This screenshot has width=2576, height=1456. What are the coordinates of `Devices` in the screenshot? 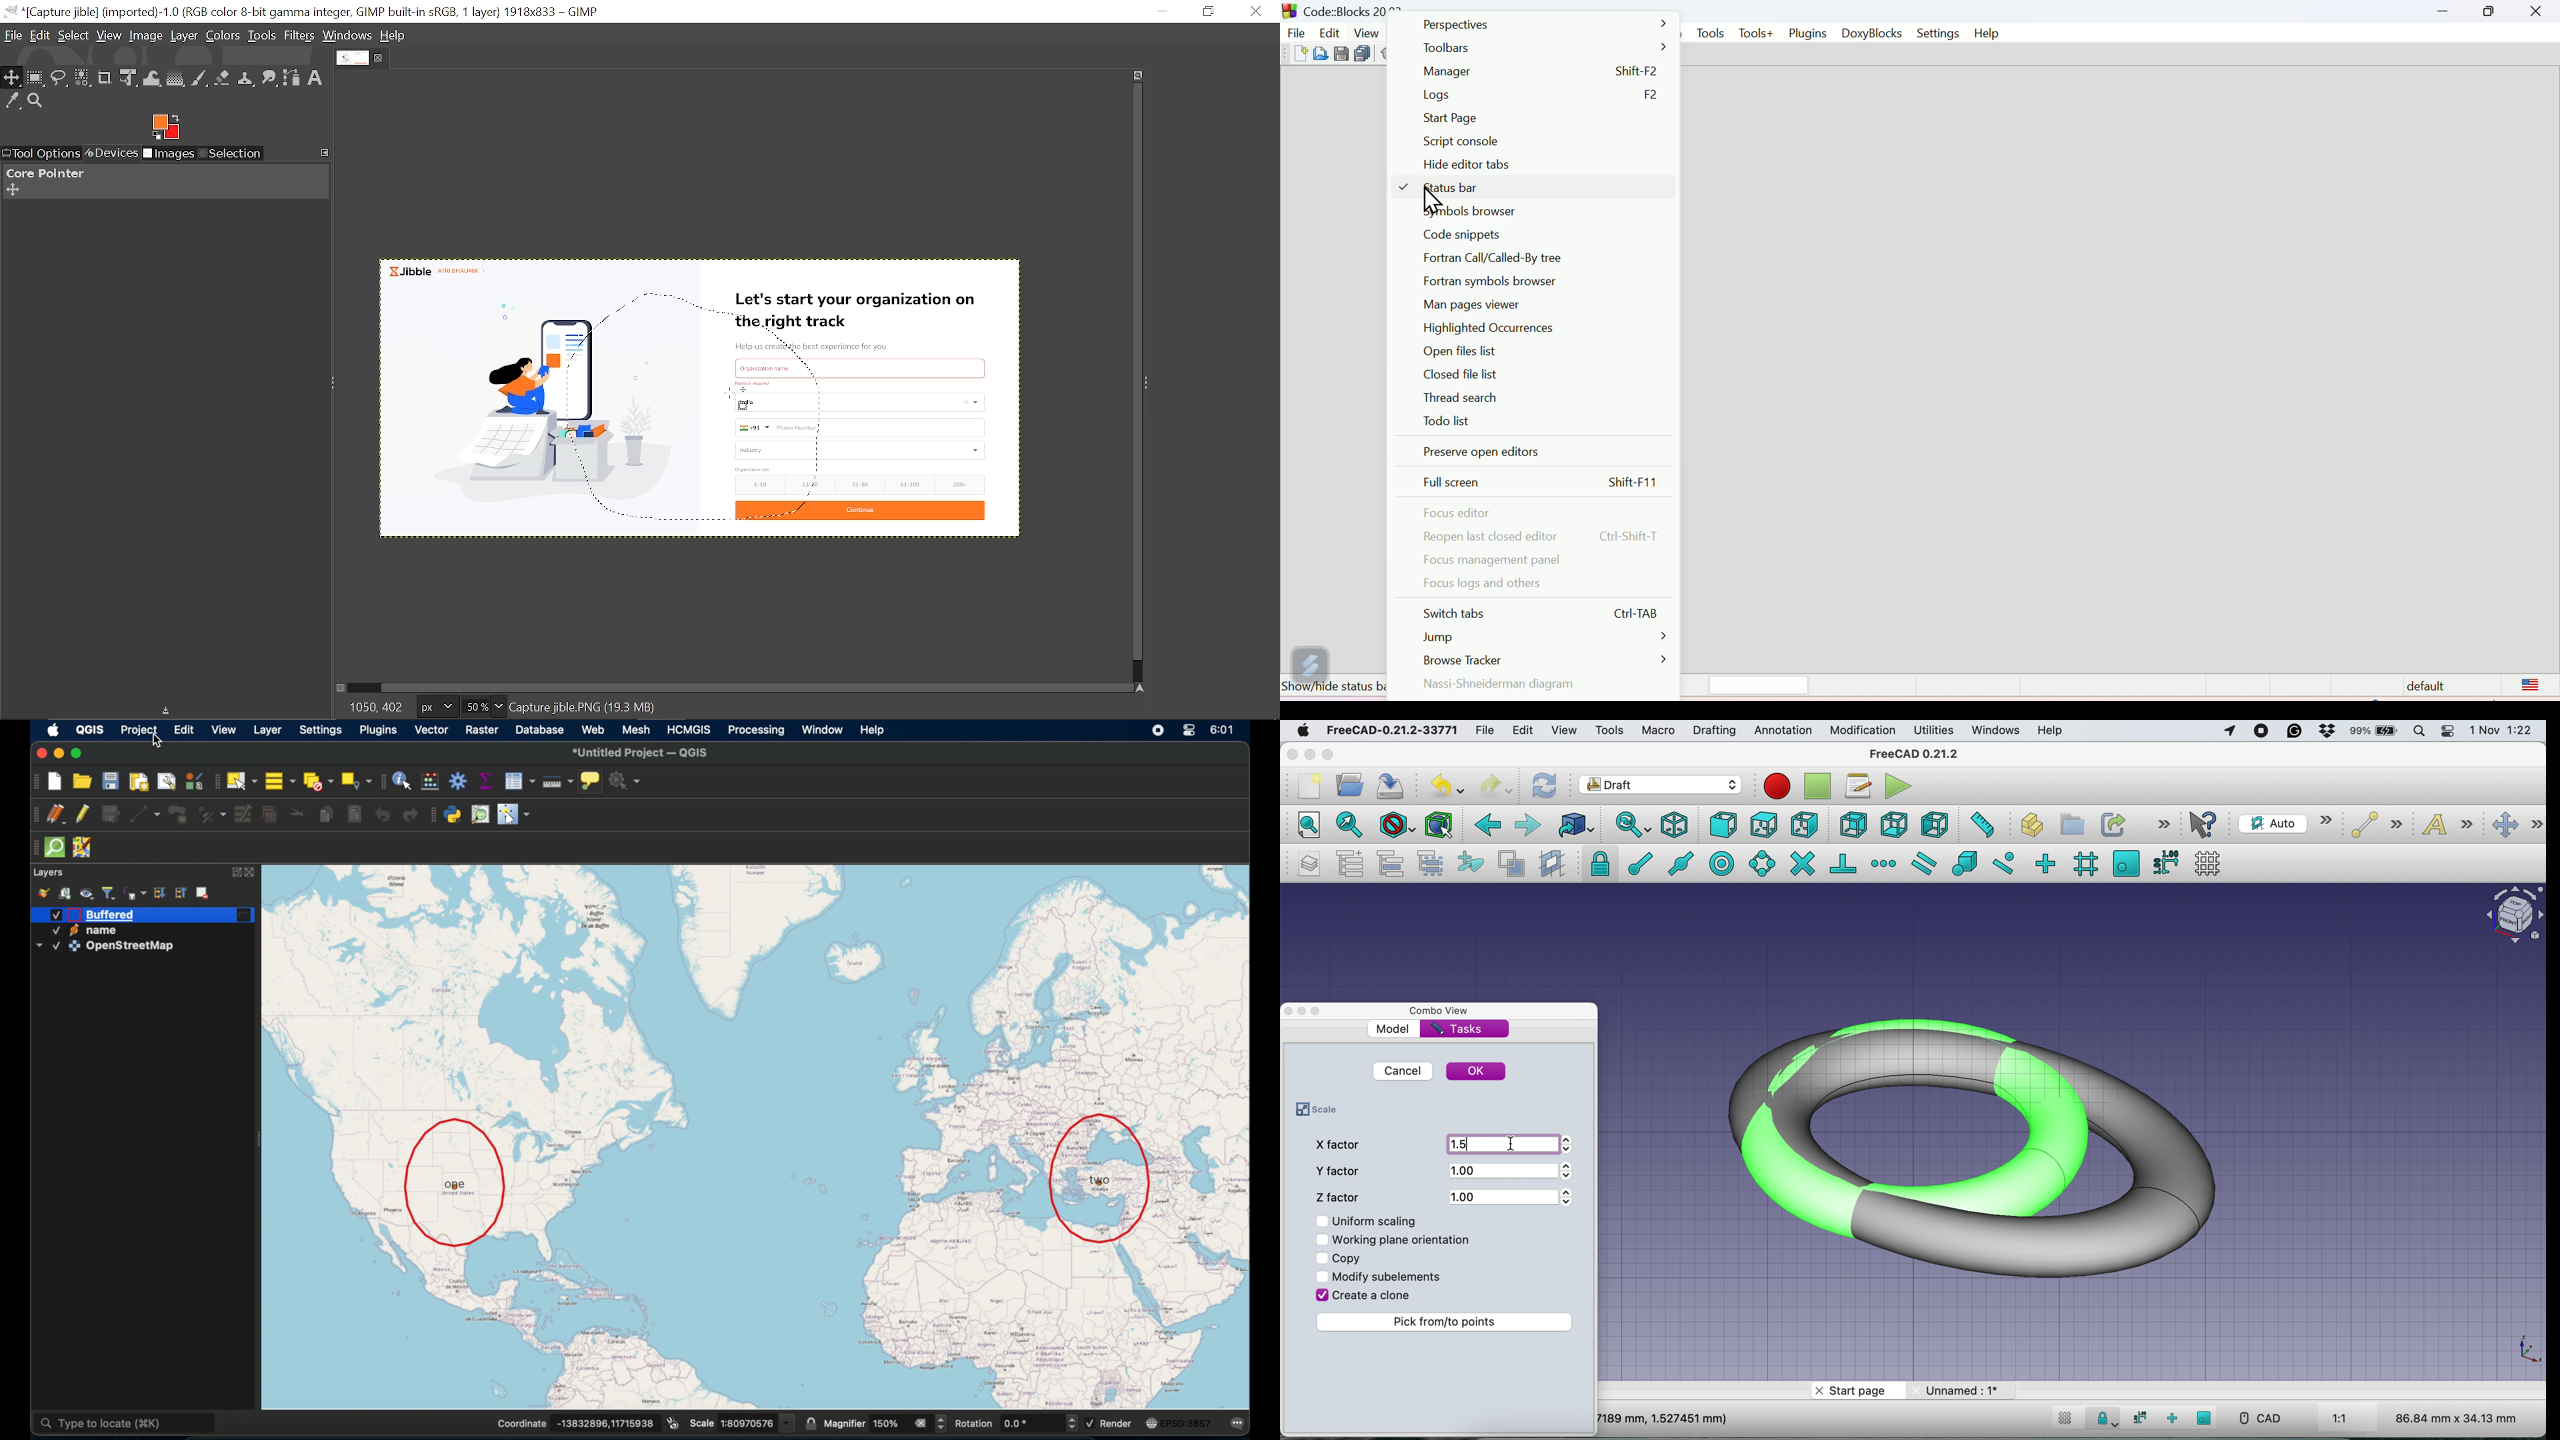 It's located at (110, 154).